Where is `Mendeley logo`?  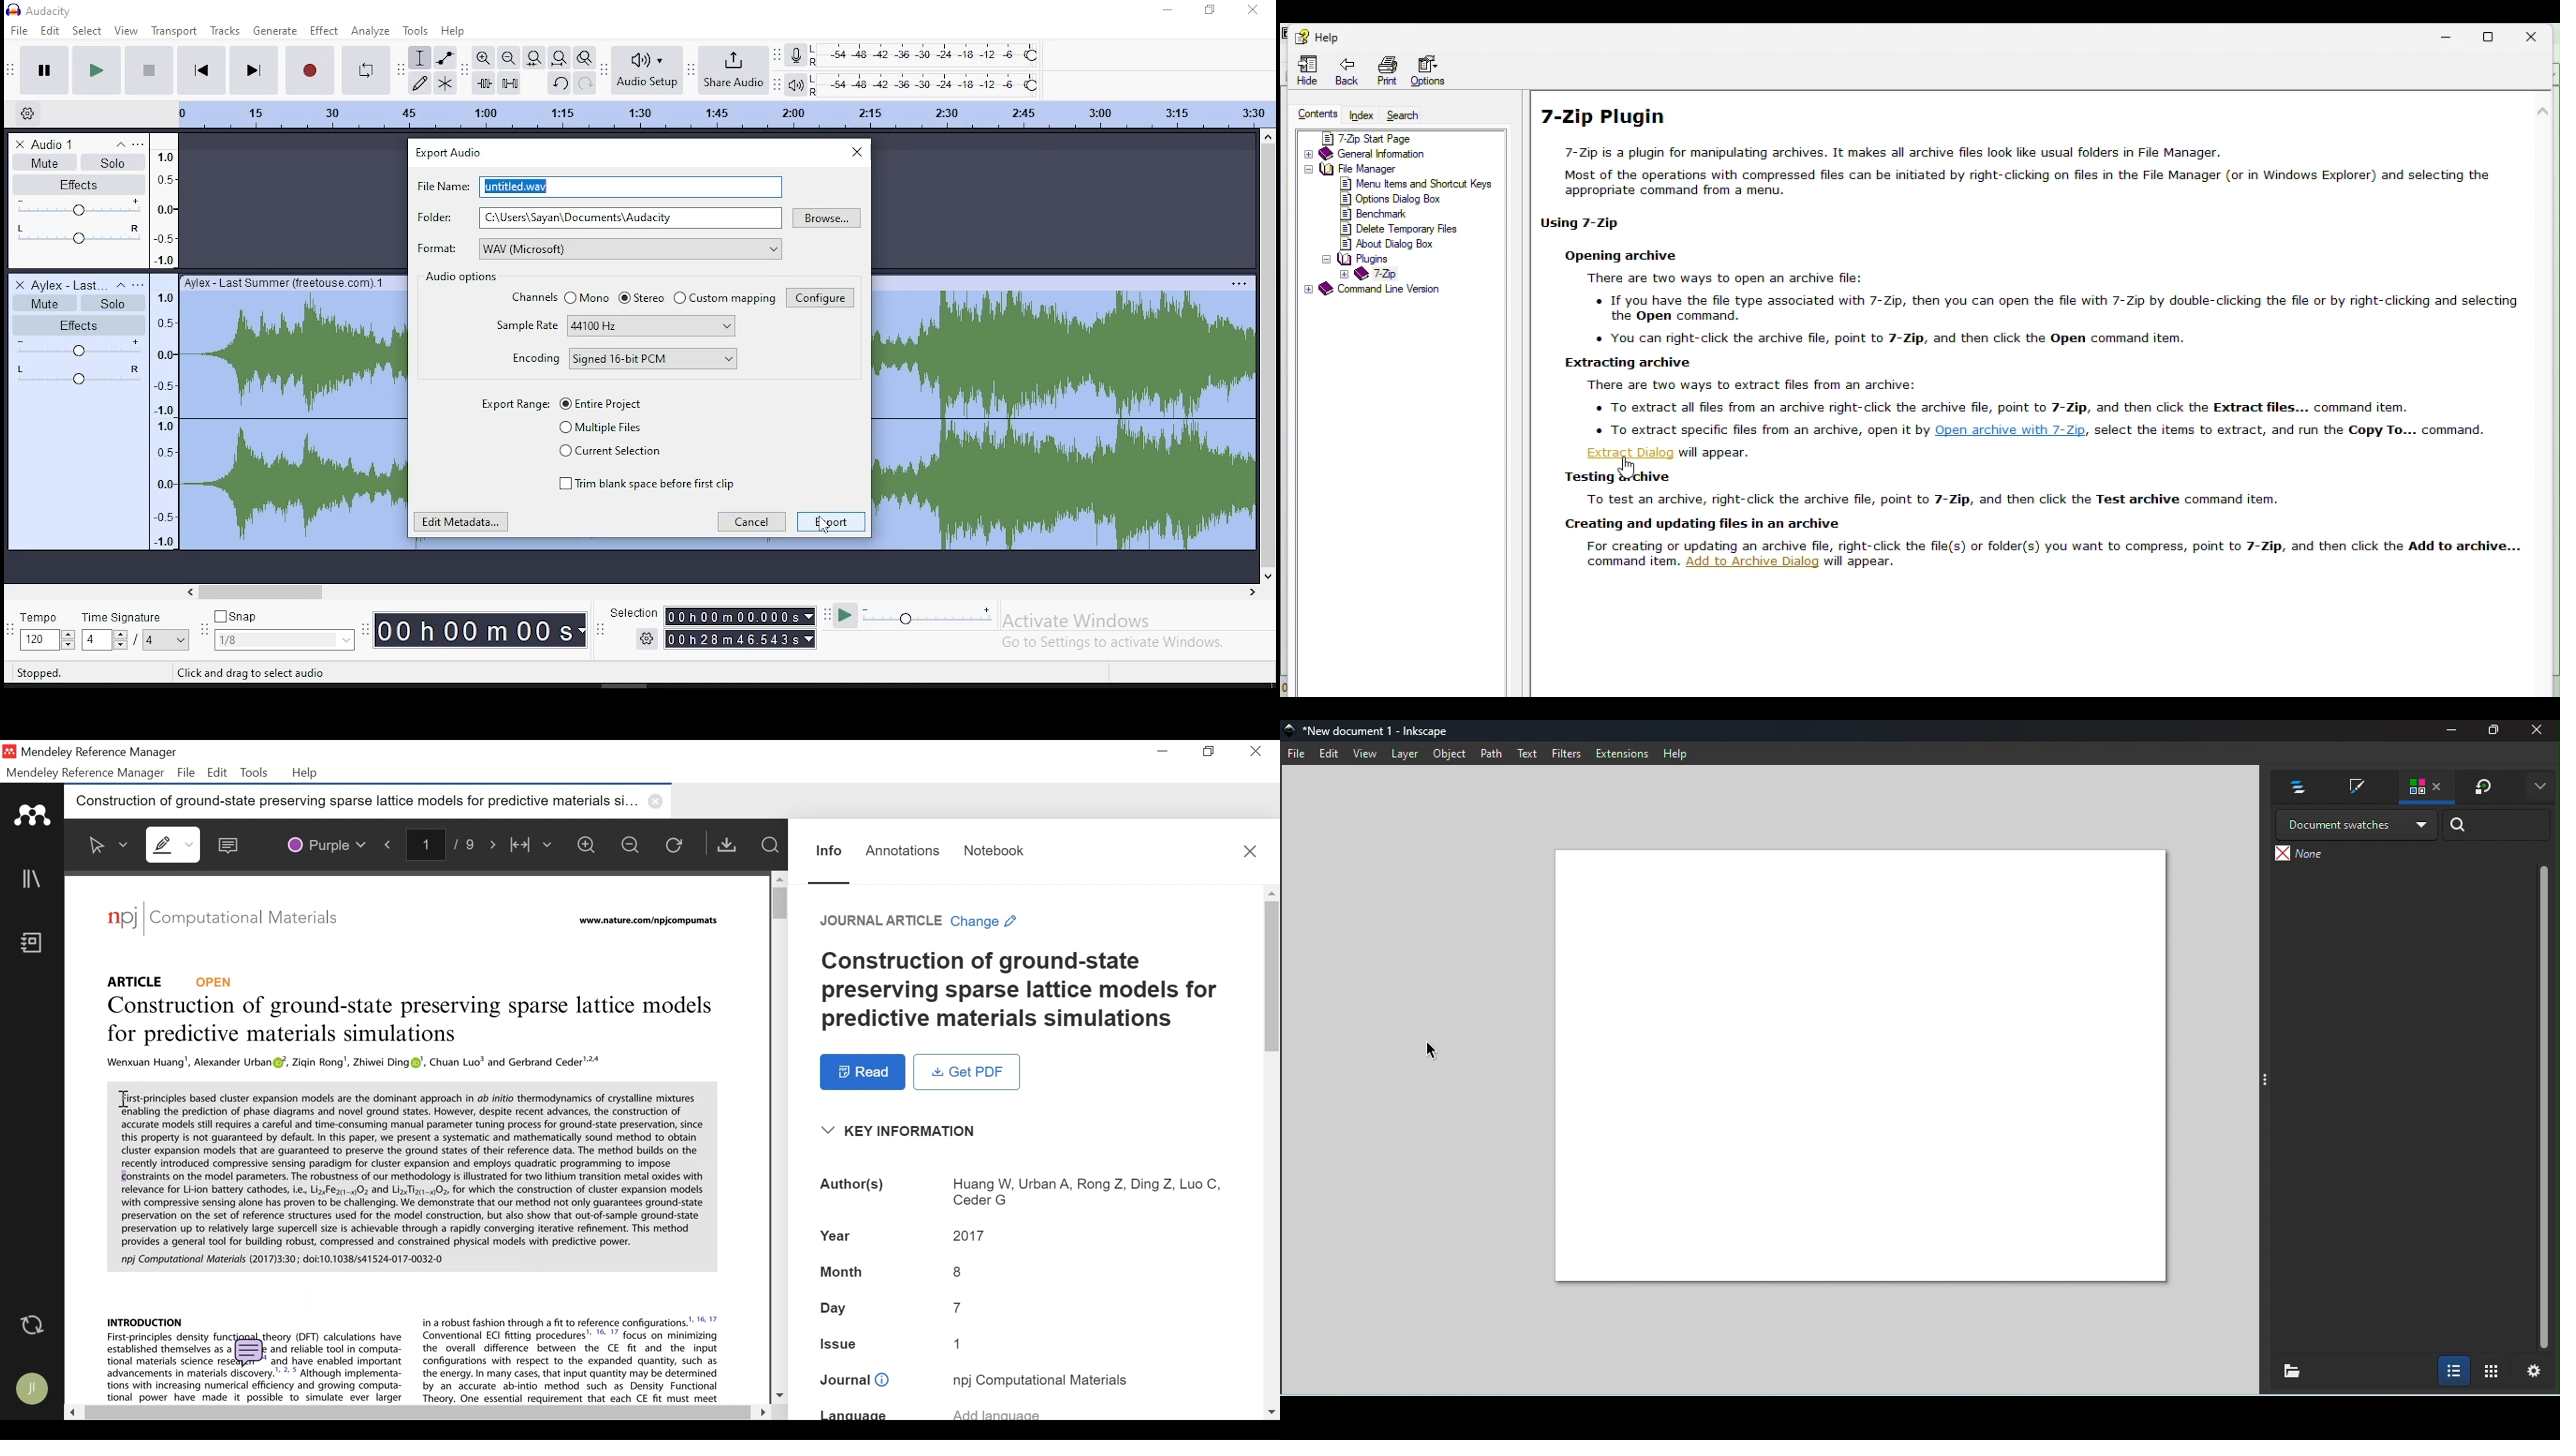 Mendeley logo is located at coordinates (35, 815).